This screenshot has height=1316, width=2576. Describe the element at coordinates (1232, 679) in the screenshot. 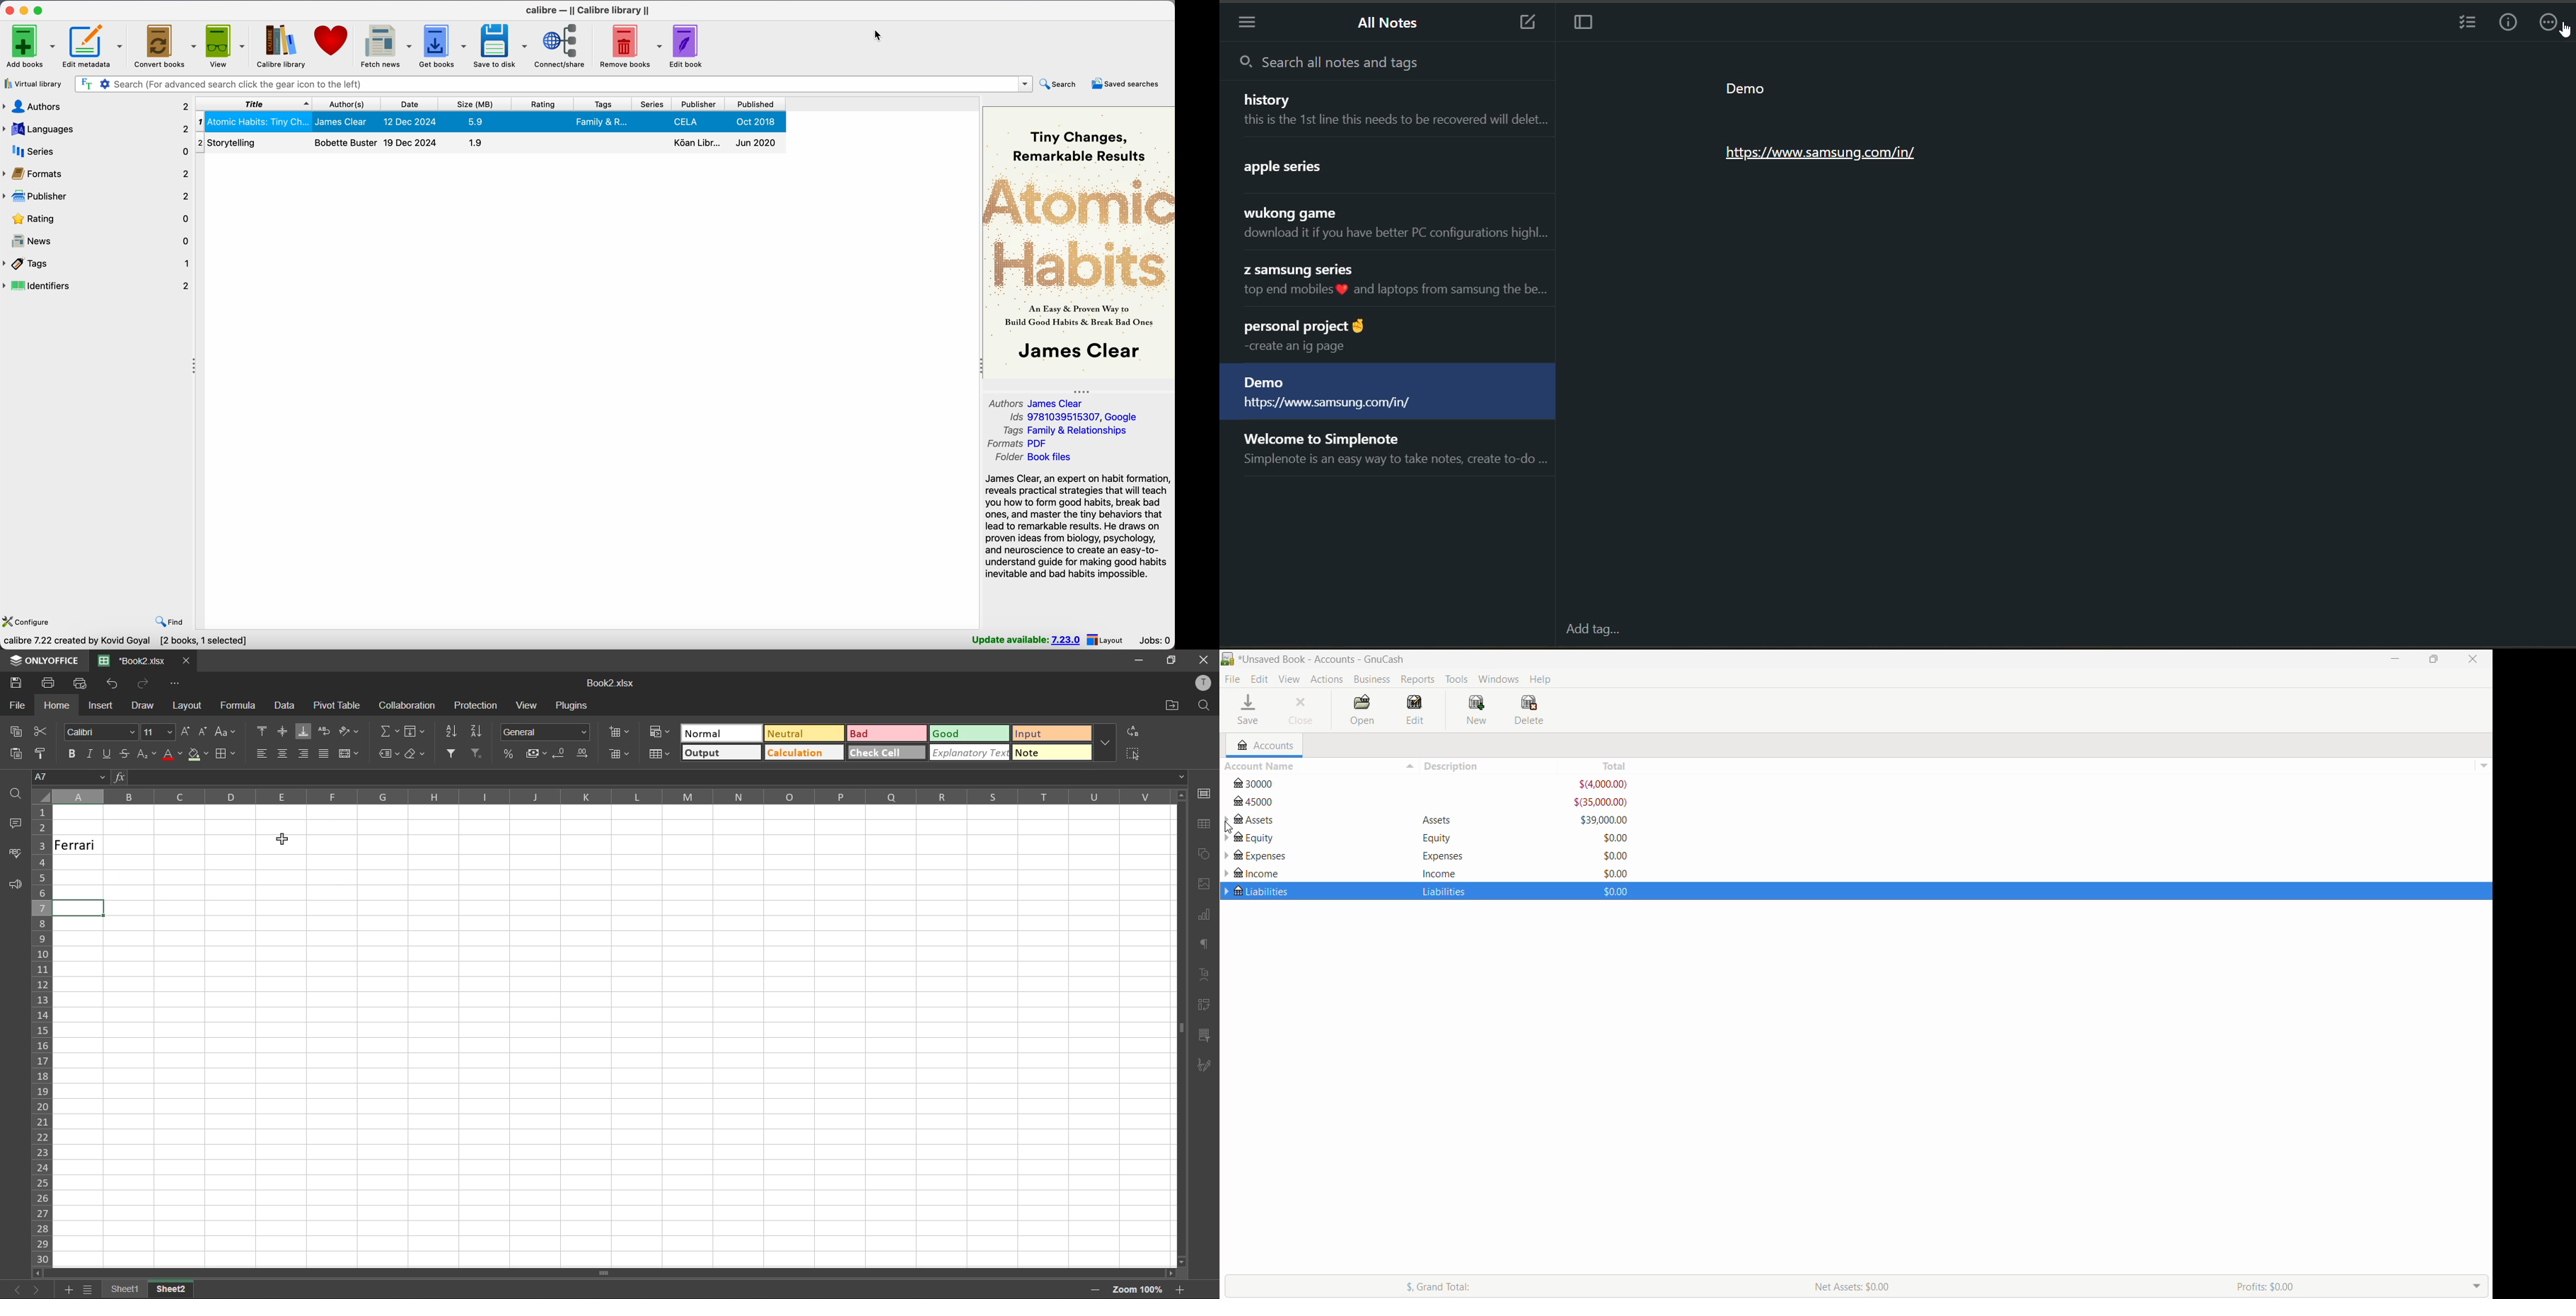

I see `File` at that location.